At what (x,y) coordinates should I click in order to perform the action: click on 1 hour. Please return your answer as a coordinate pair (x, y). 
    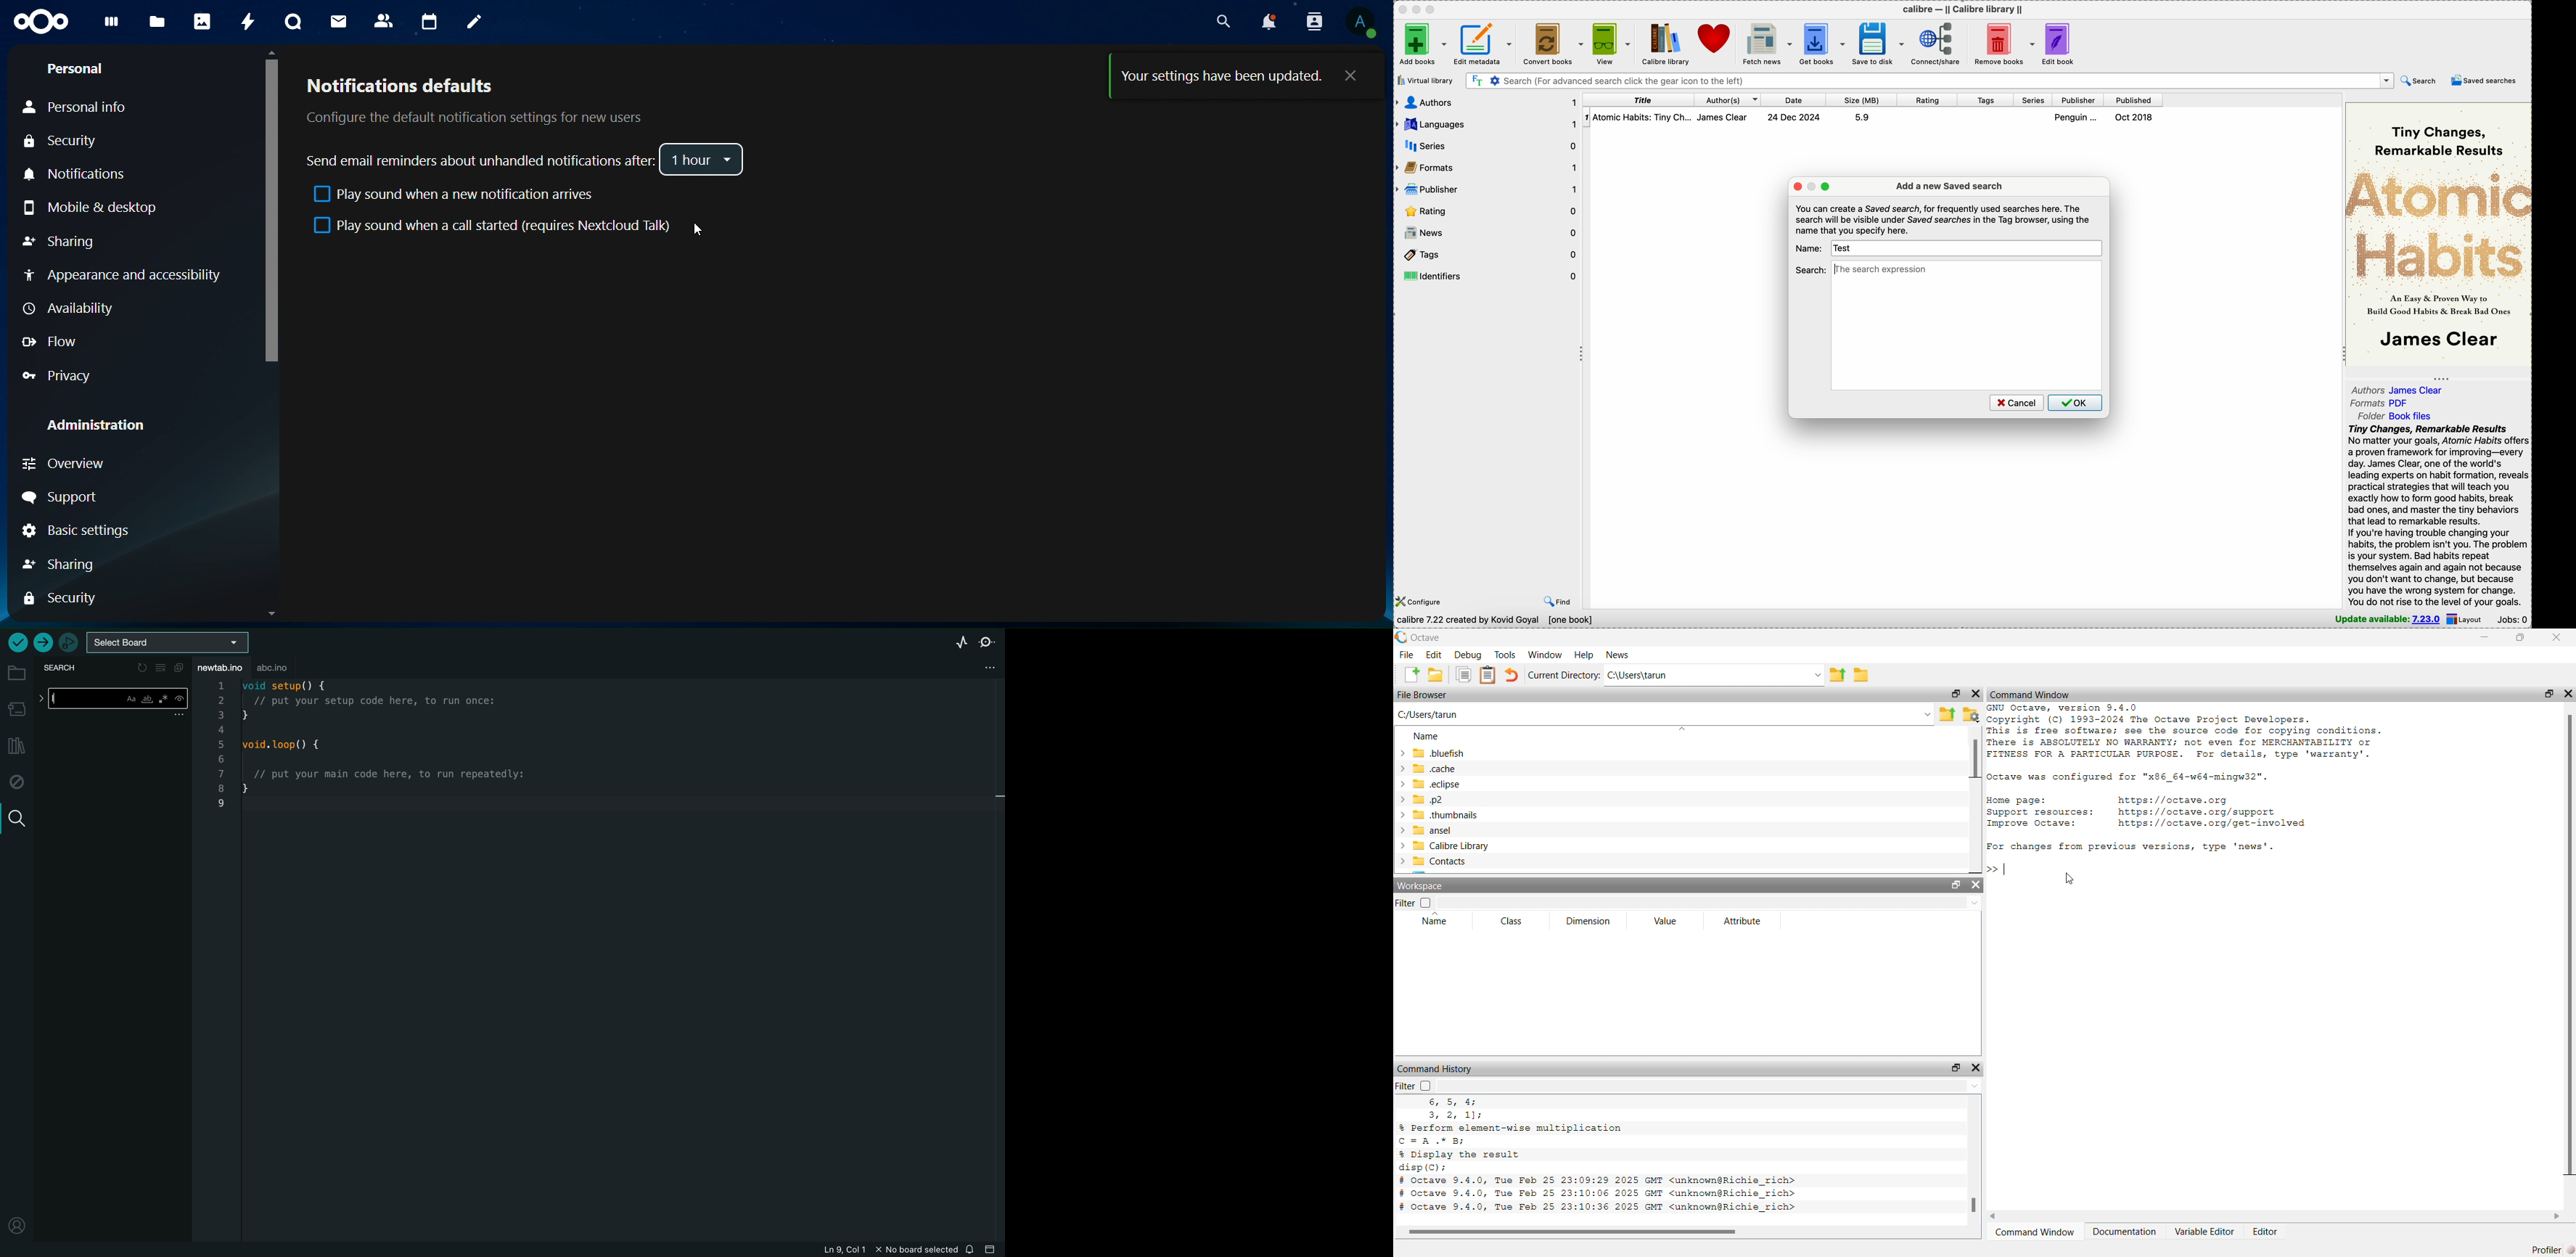
    Looking at the image, I should click on (702, 160).